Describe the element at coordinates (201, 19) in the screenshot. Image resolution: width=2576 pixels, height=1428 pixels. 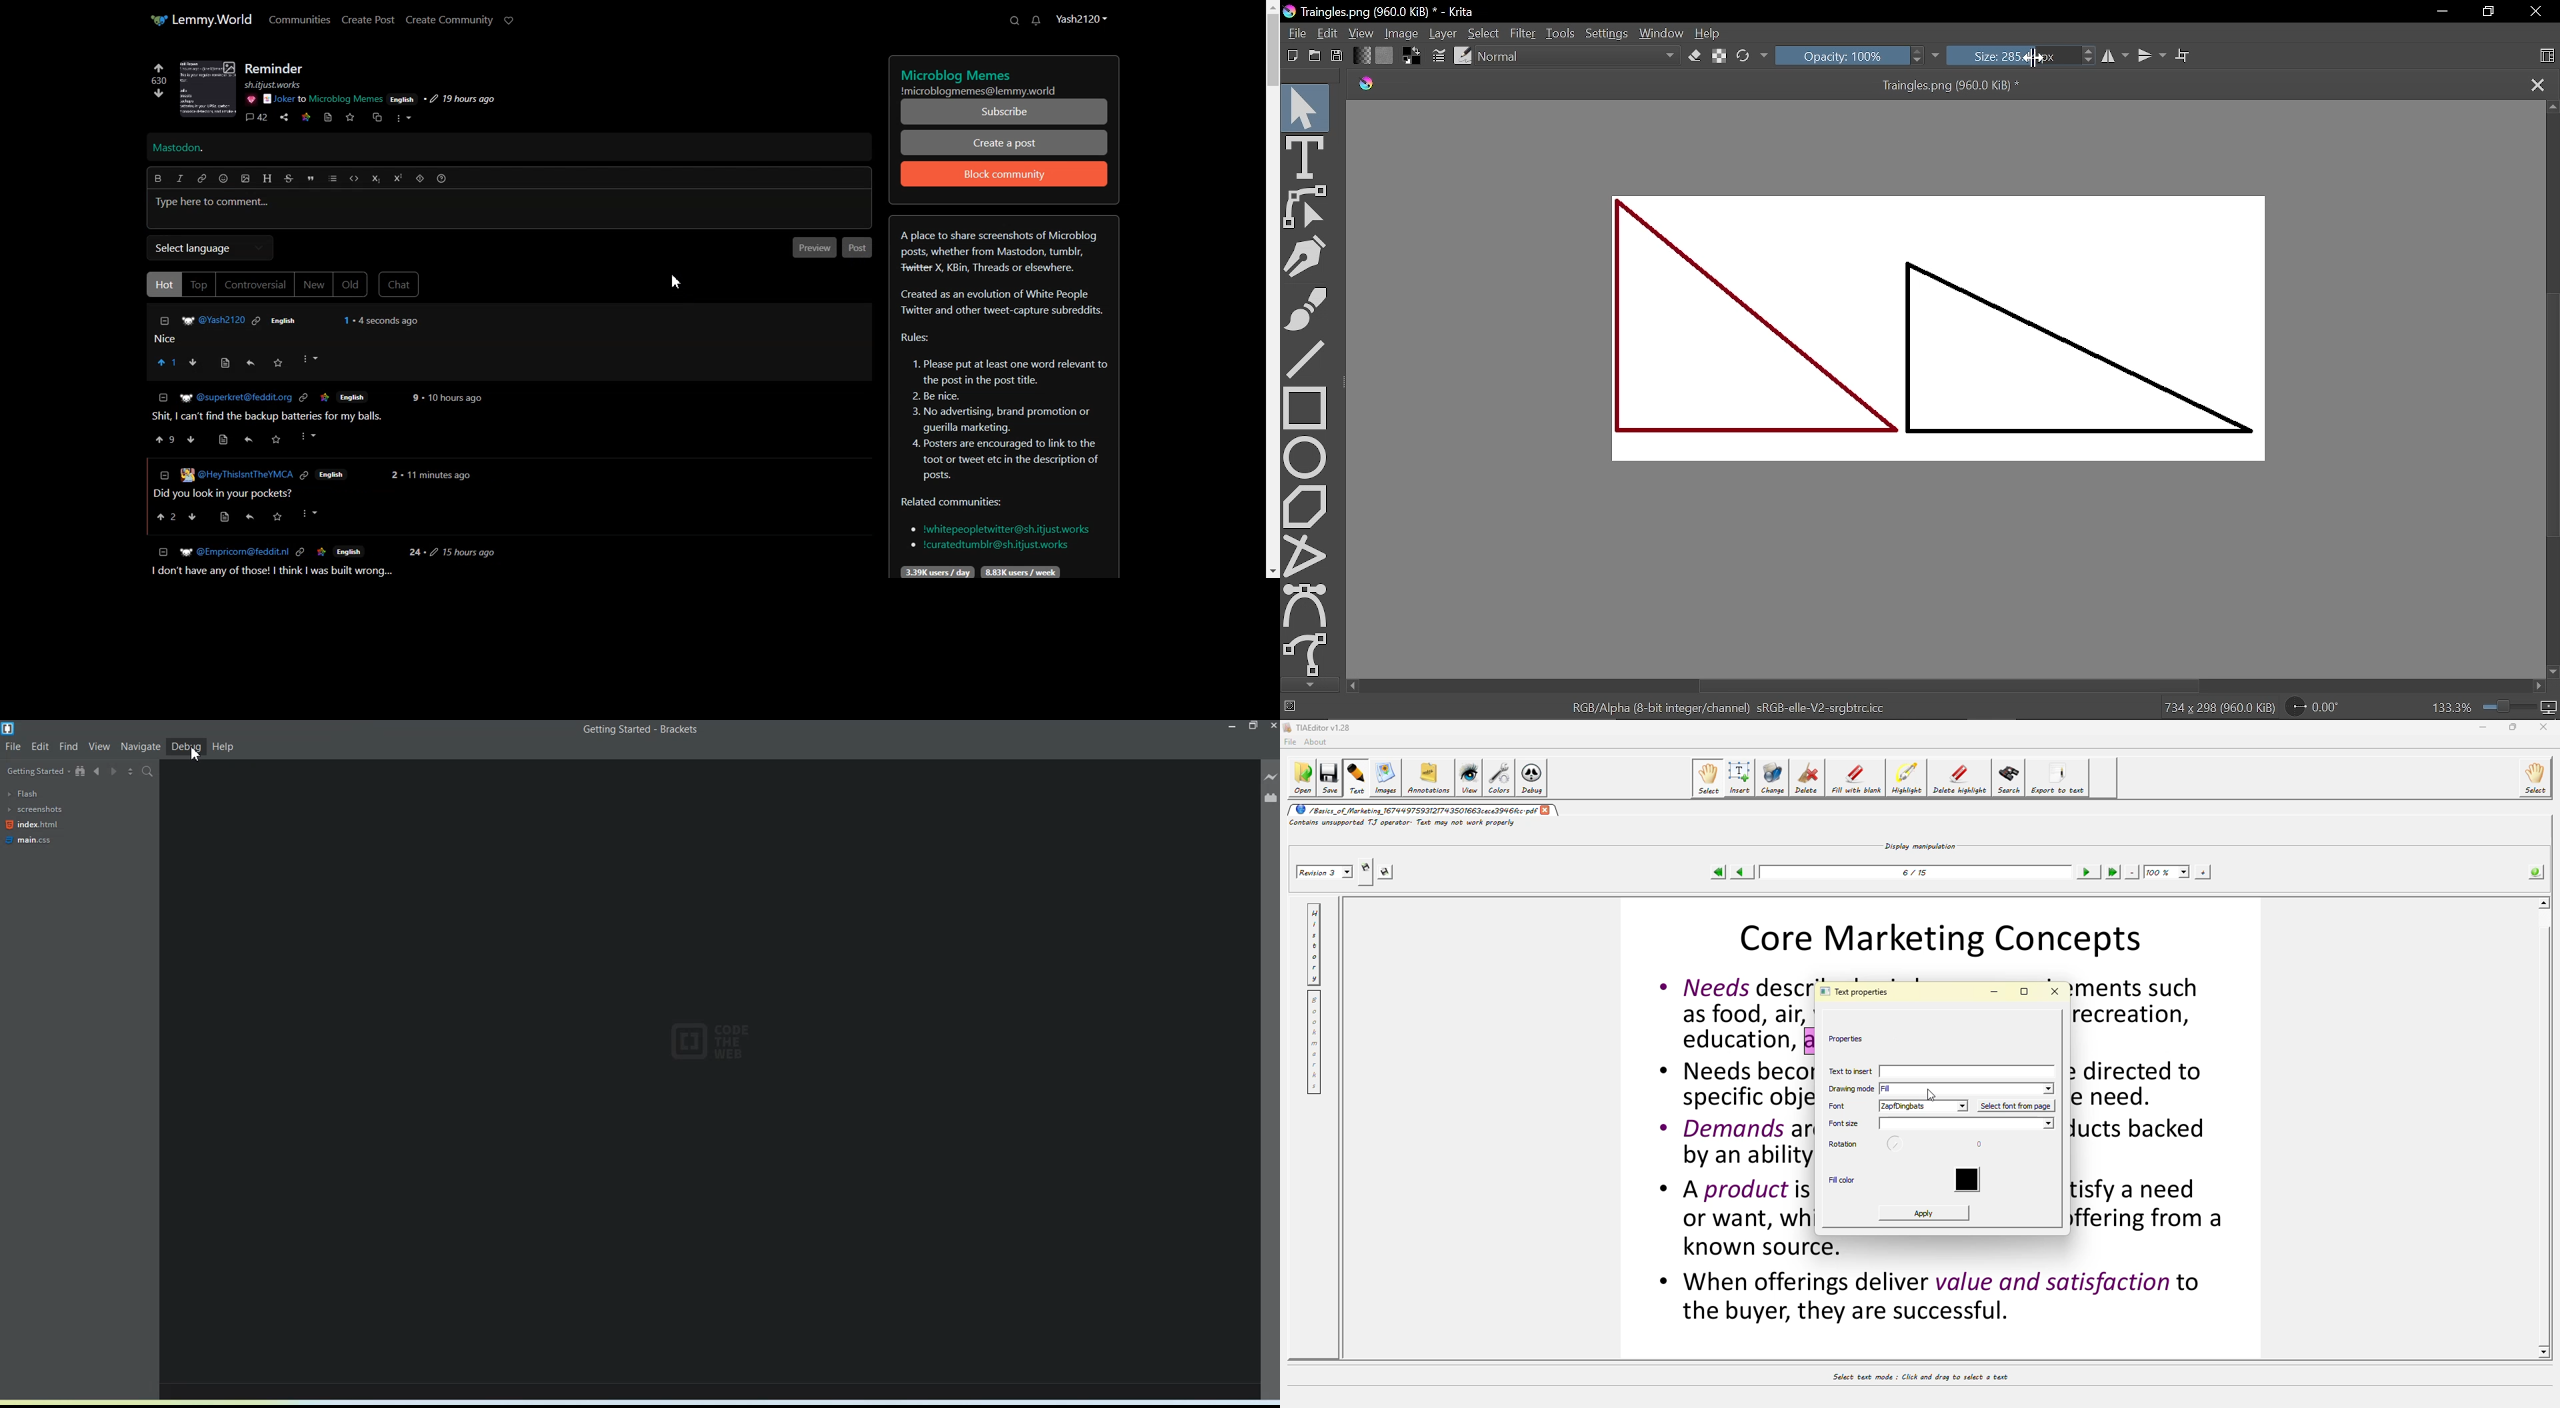
I see `Home Page` at that location.